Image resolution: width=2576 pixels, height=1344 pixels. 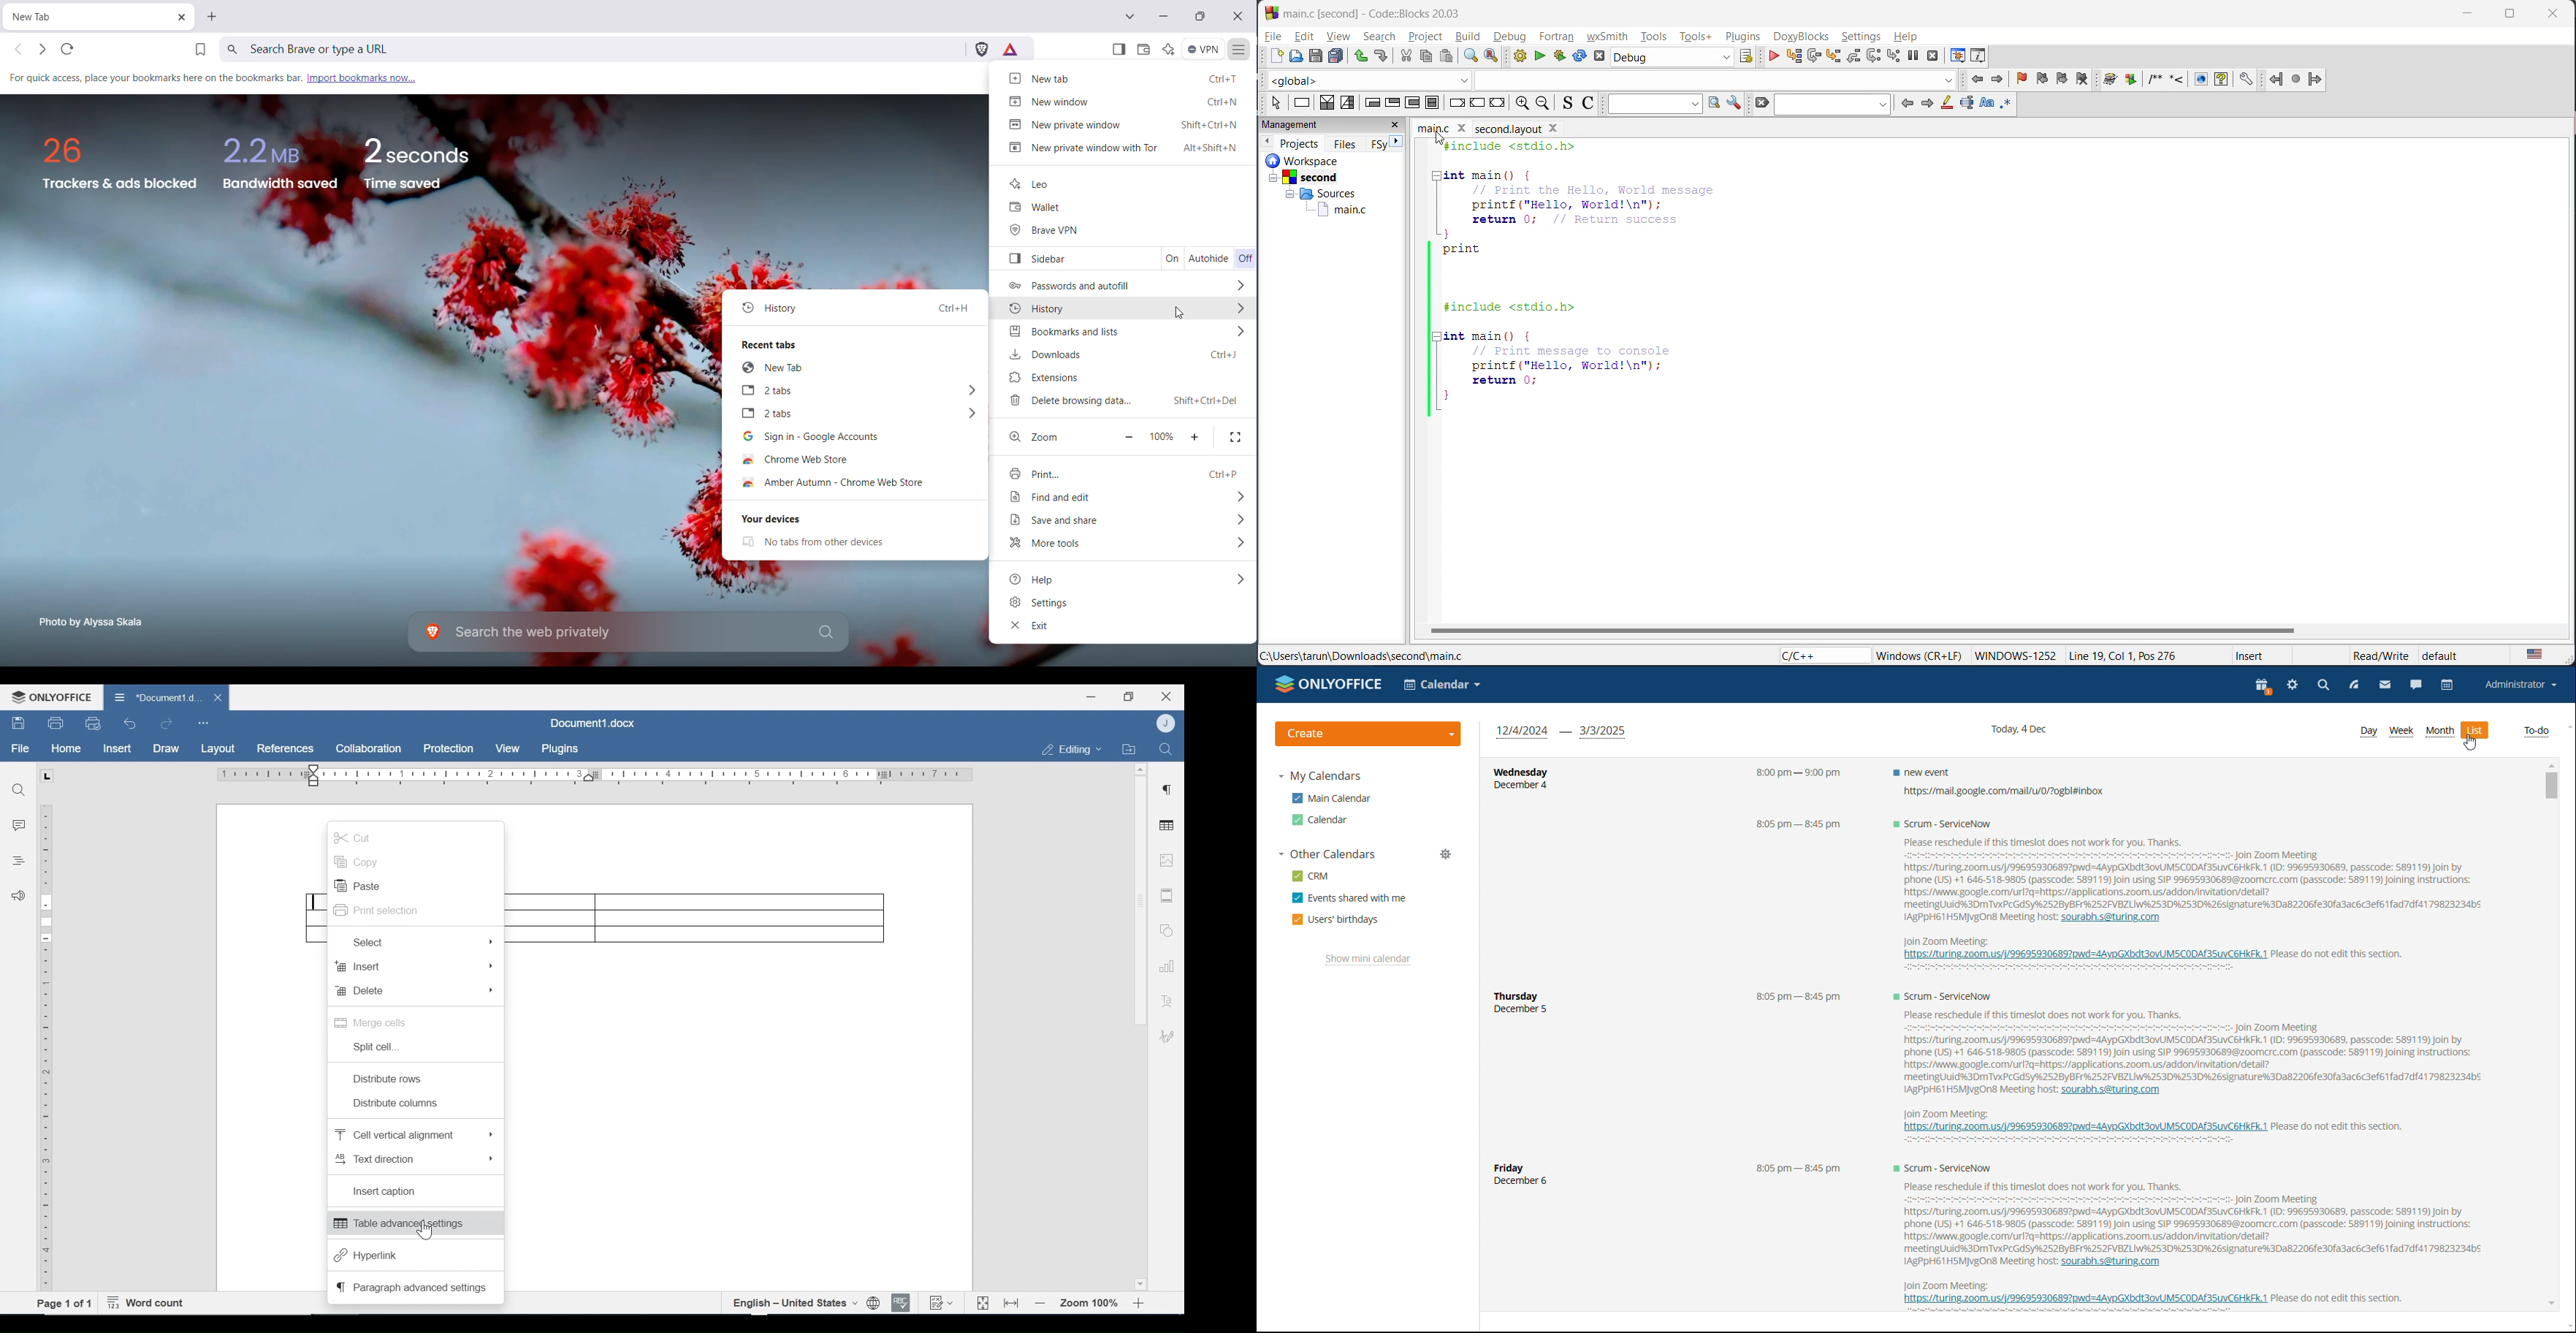 What do you see at coordinates (284, 749) in the screenshot?
I see `References` at bounding box center [284, 749].